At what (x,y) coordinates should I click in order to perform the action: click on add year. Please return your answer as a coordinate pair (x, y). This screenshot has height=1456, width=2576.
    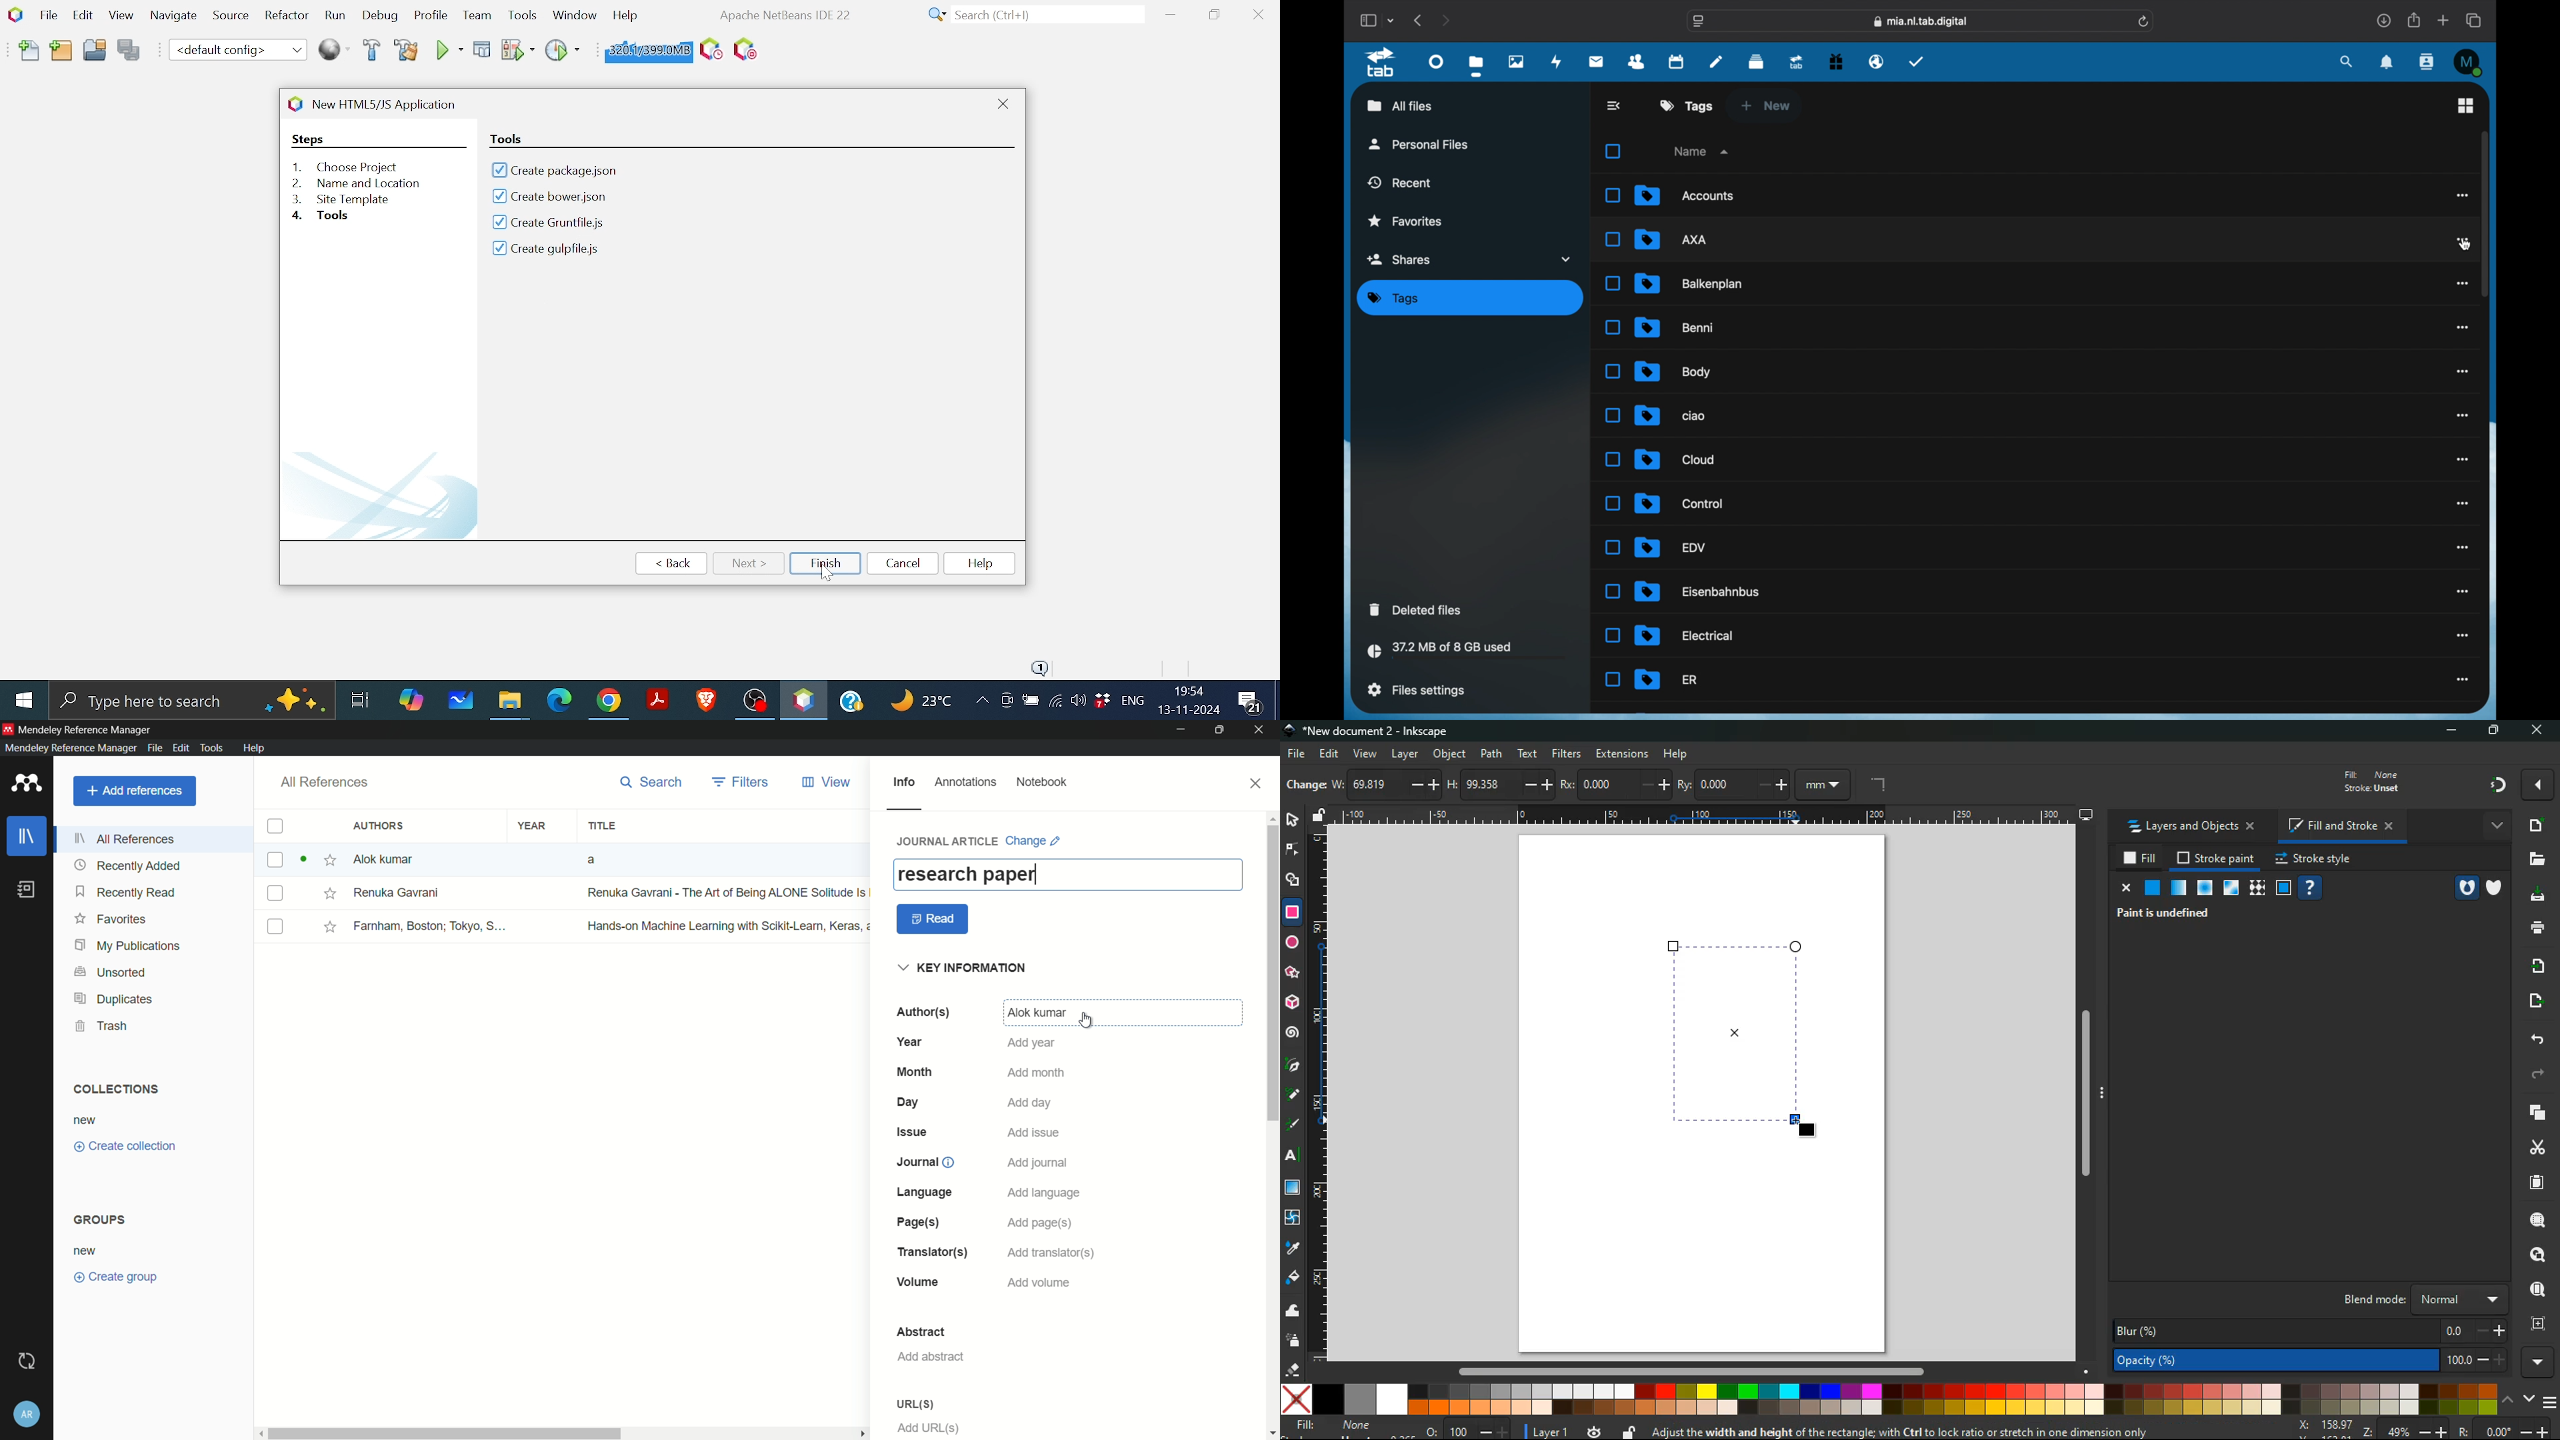
    Looking at the image, I should click on (1031, 1043).